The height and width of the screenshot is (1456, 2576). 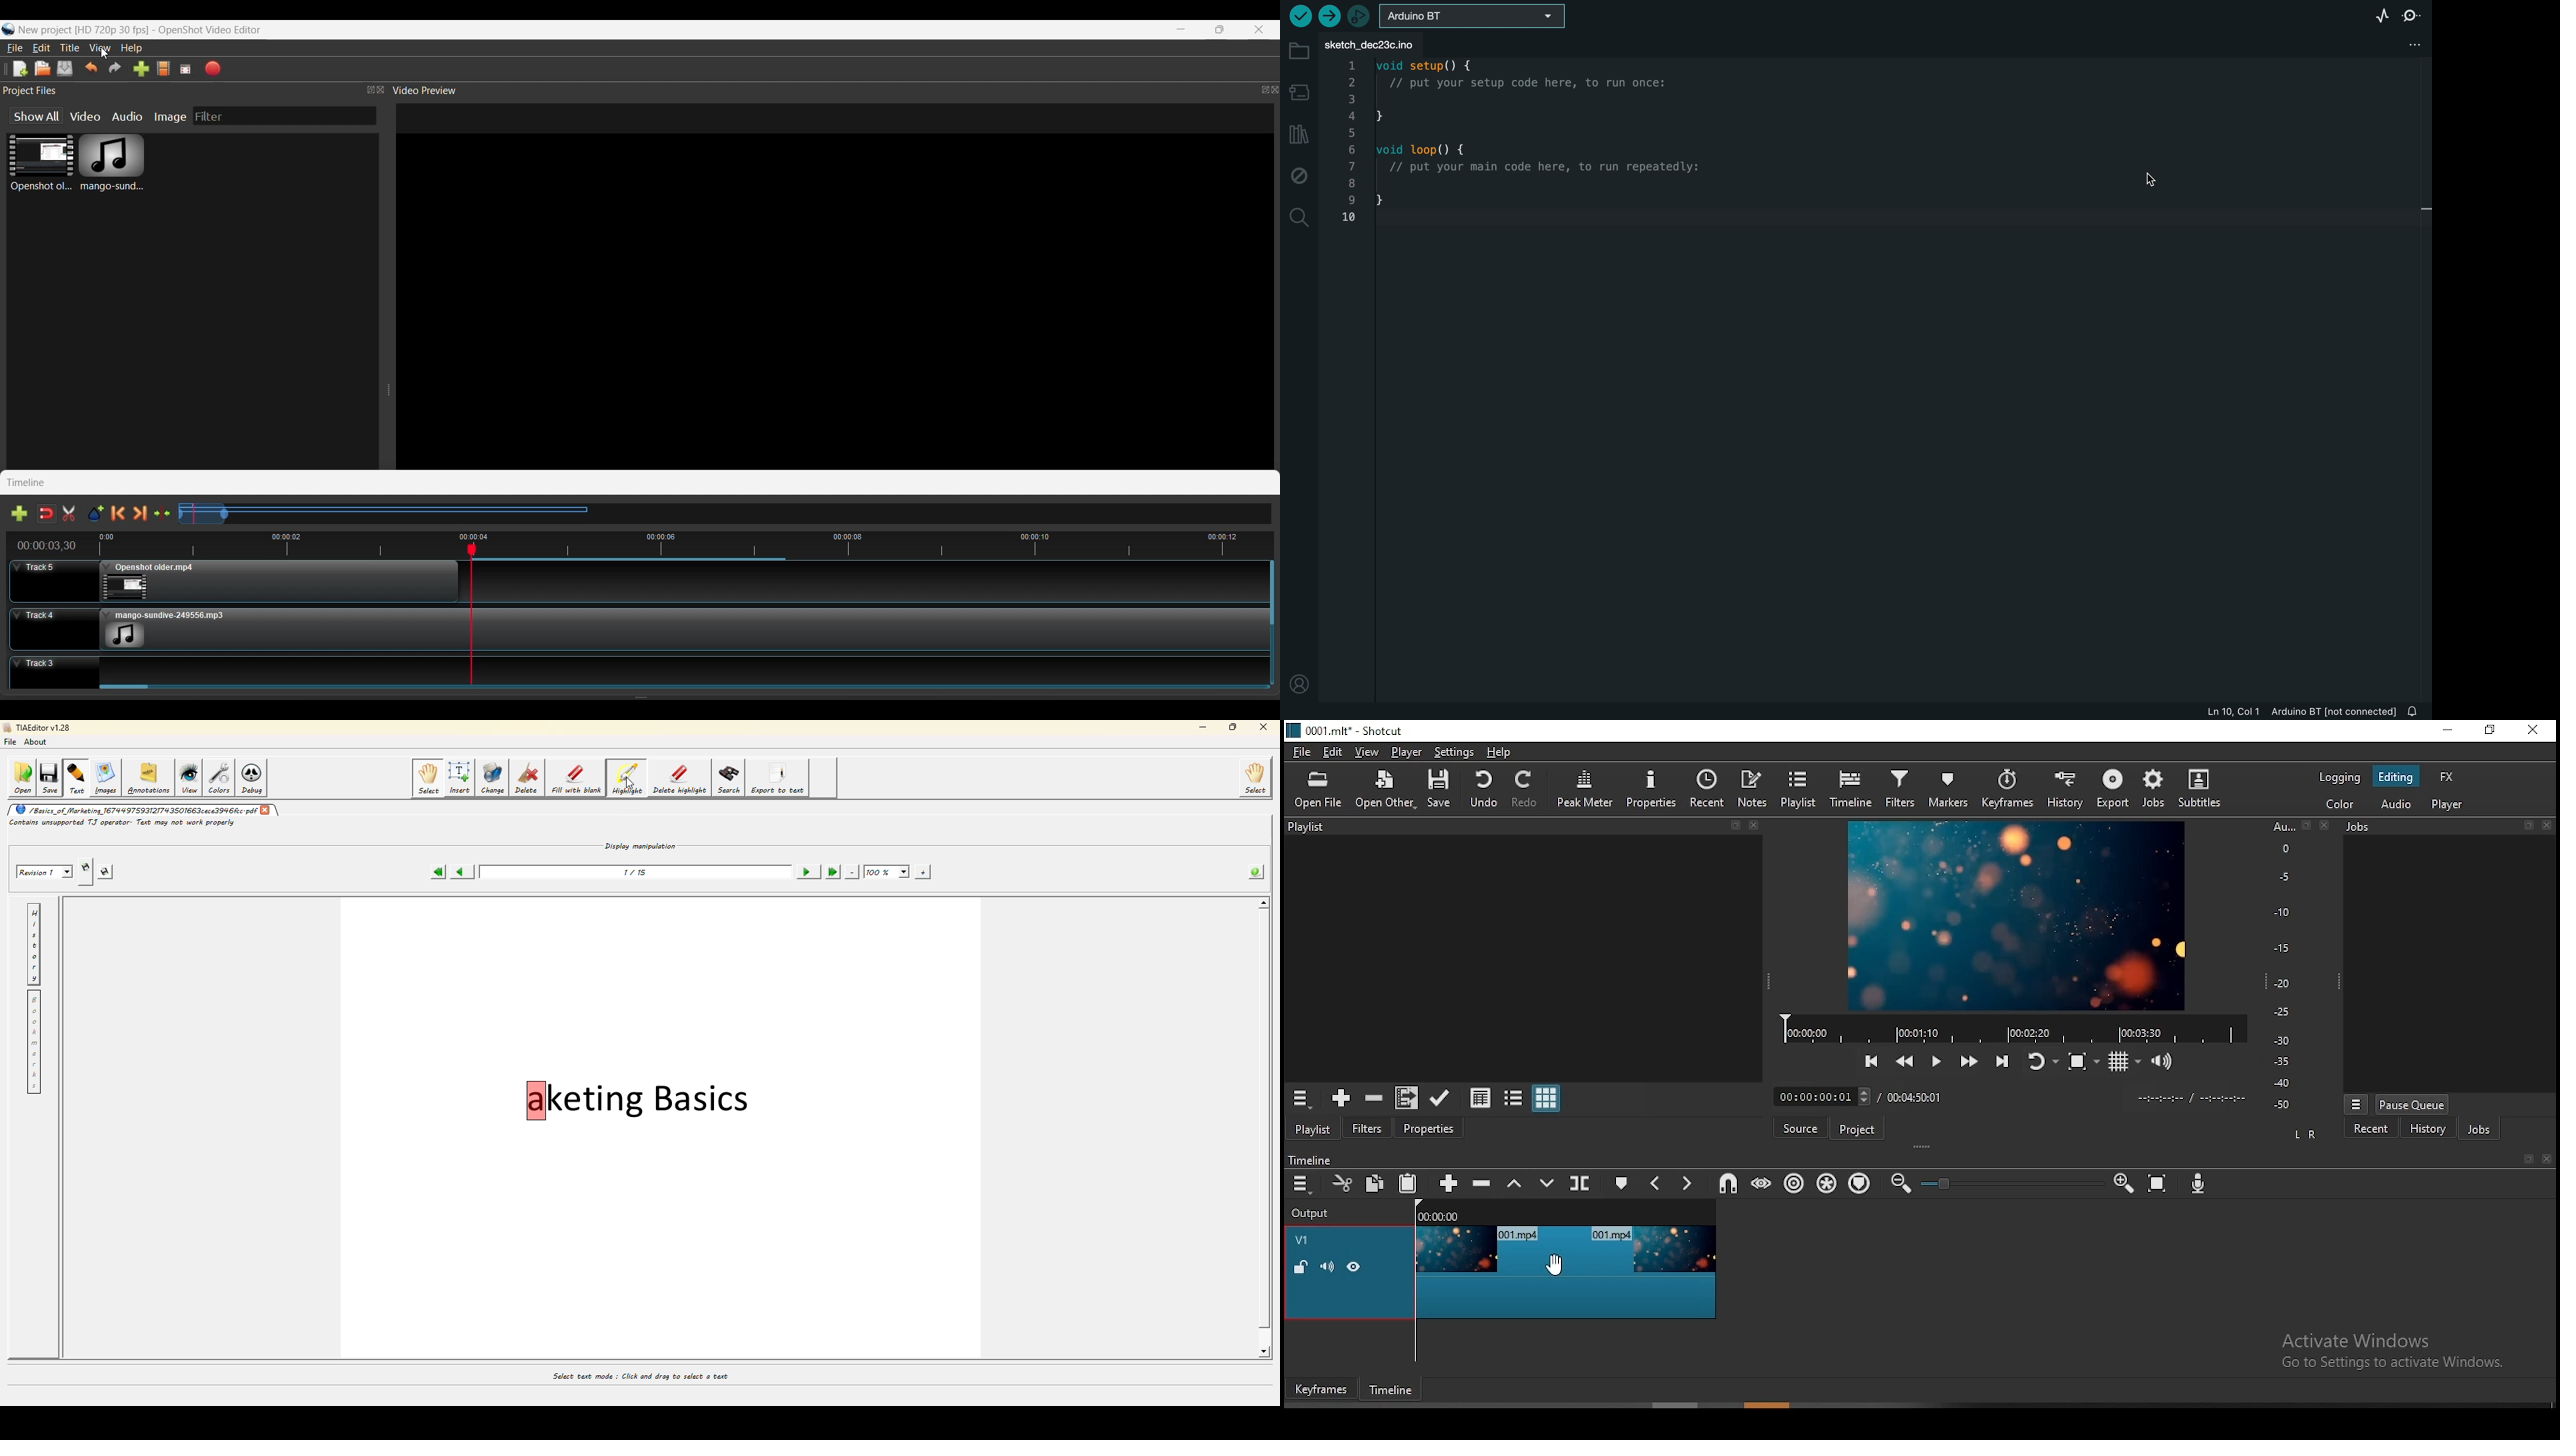 I want to click on open other, so click(x=1387, y=791).